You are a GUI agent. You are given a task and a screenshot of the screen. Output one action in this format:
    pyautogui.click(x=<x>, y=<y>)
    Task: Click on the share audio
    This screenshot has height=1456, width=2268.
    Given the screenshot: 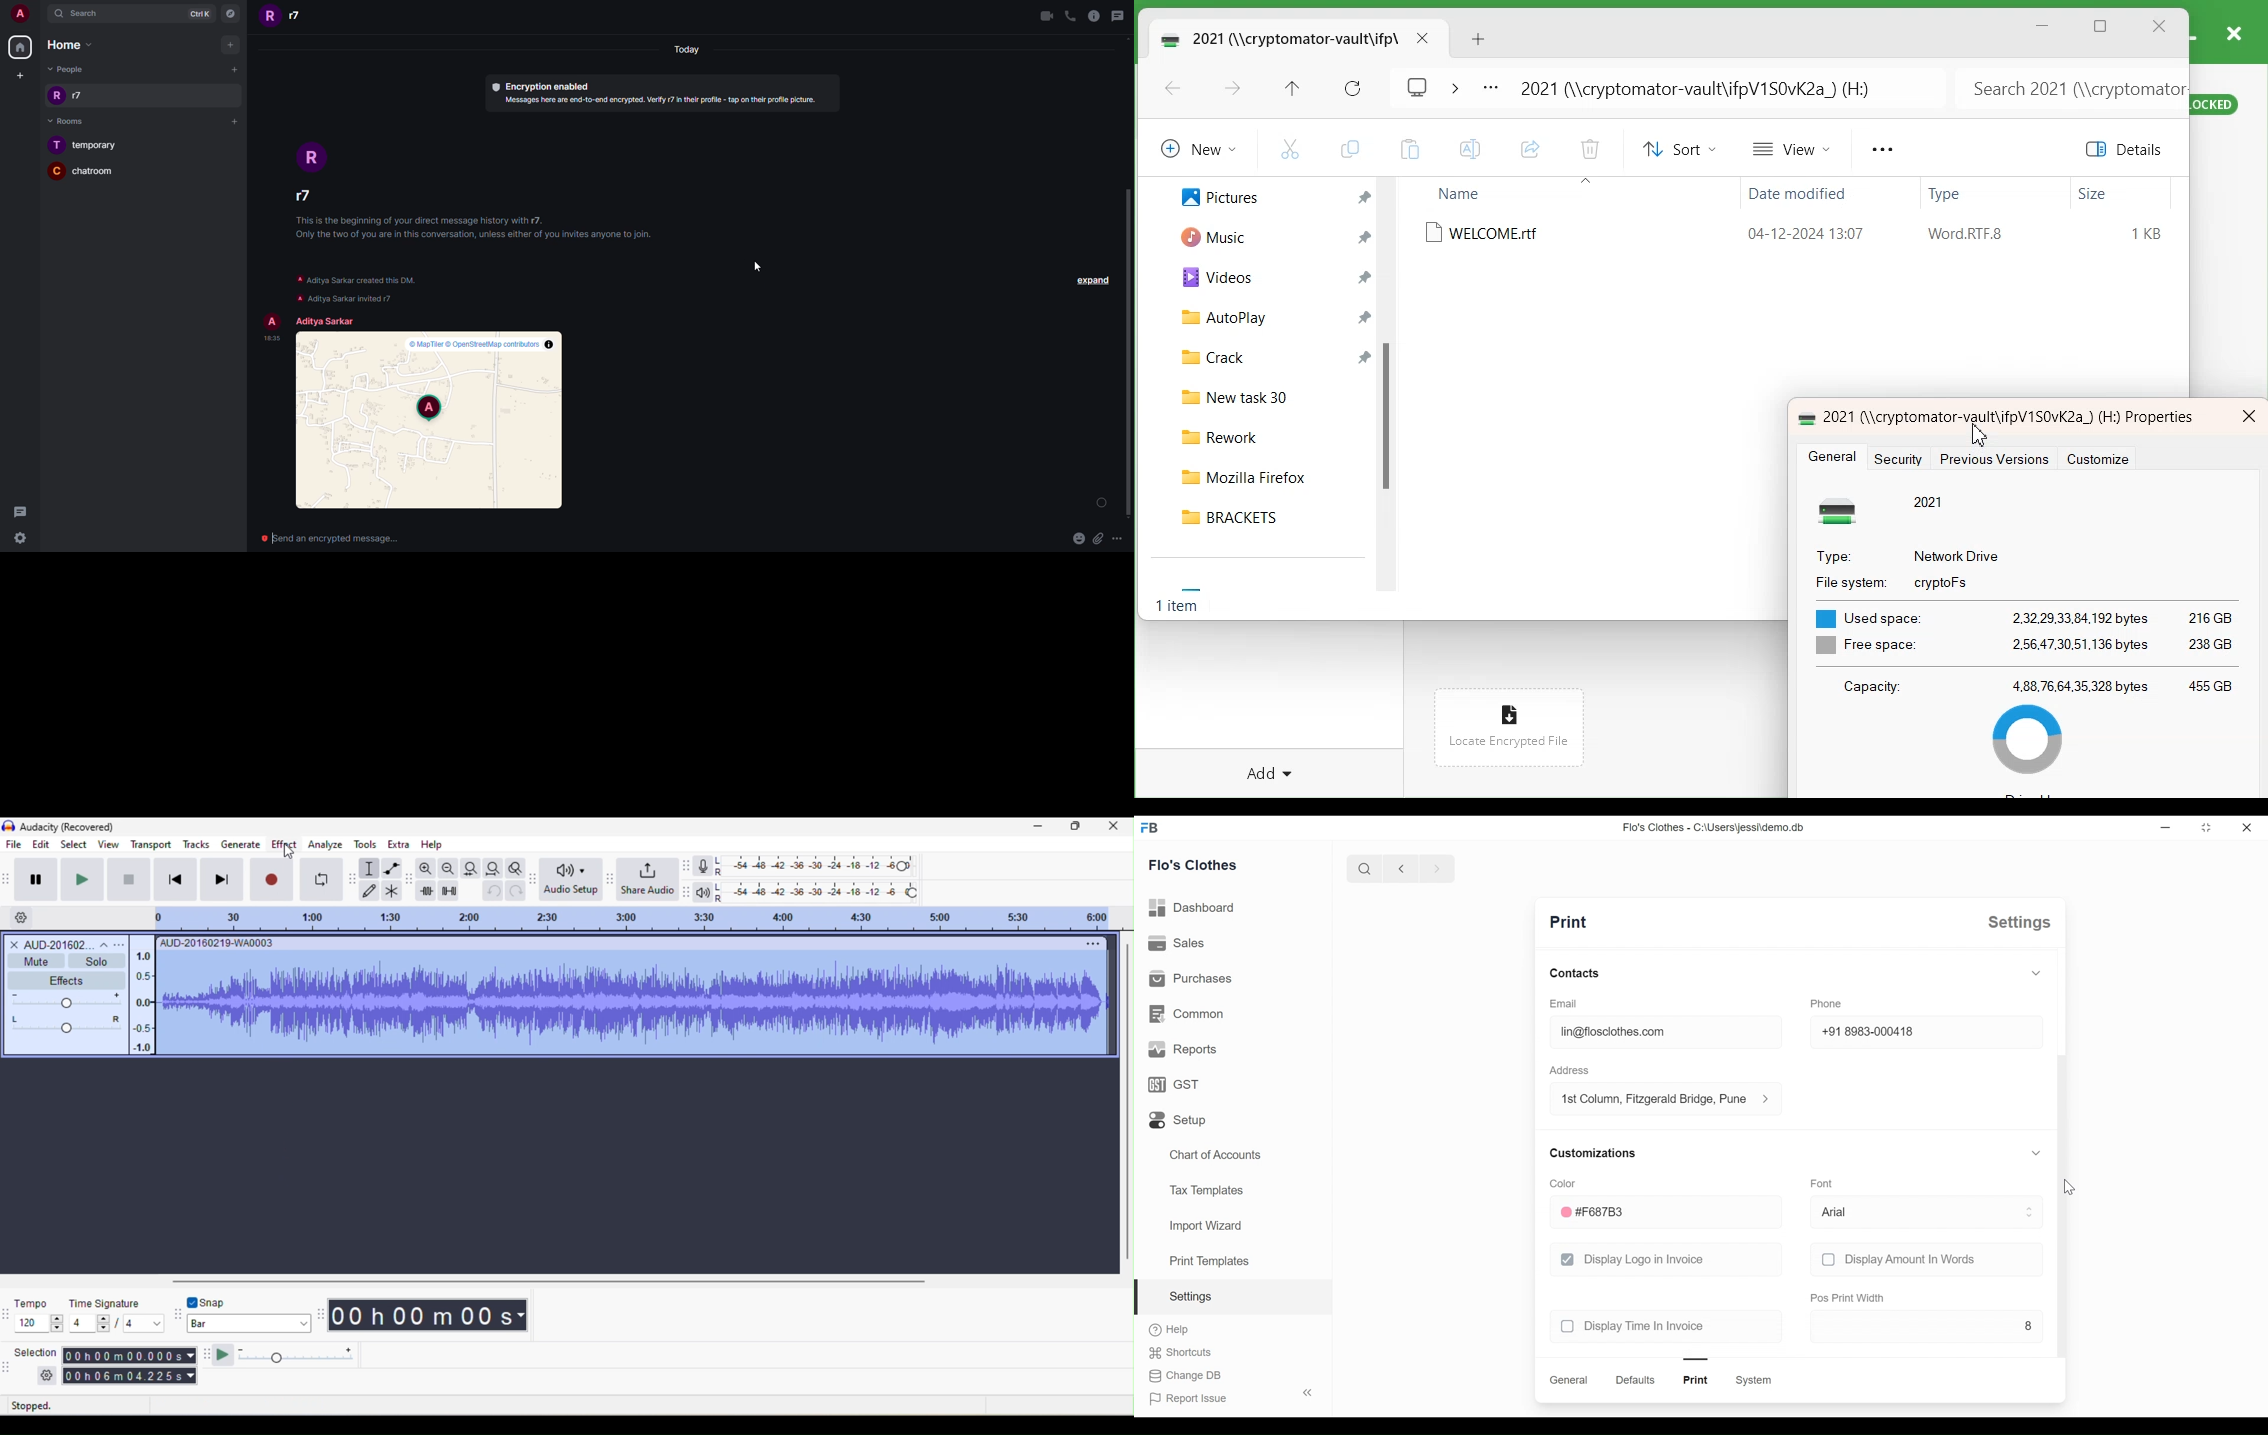 What is the action you would take?
    pyautogui.click(x=648, y=878)
    